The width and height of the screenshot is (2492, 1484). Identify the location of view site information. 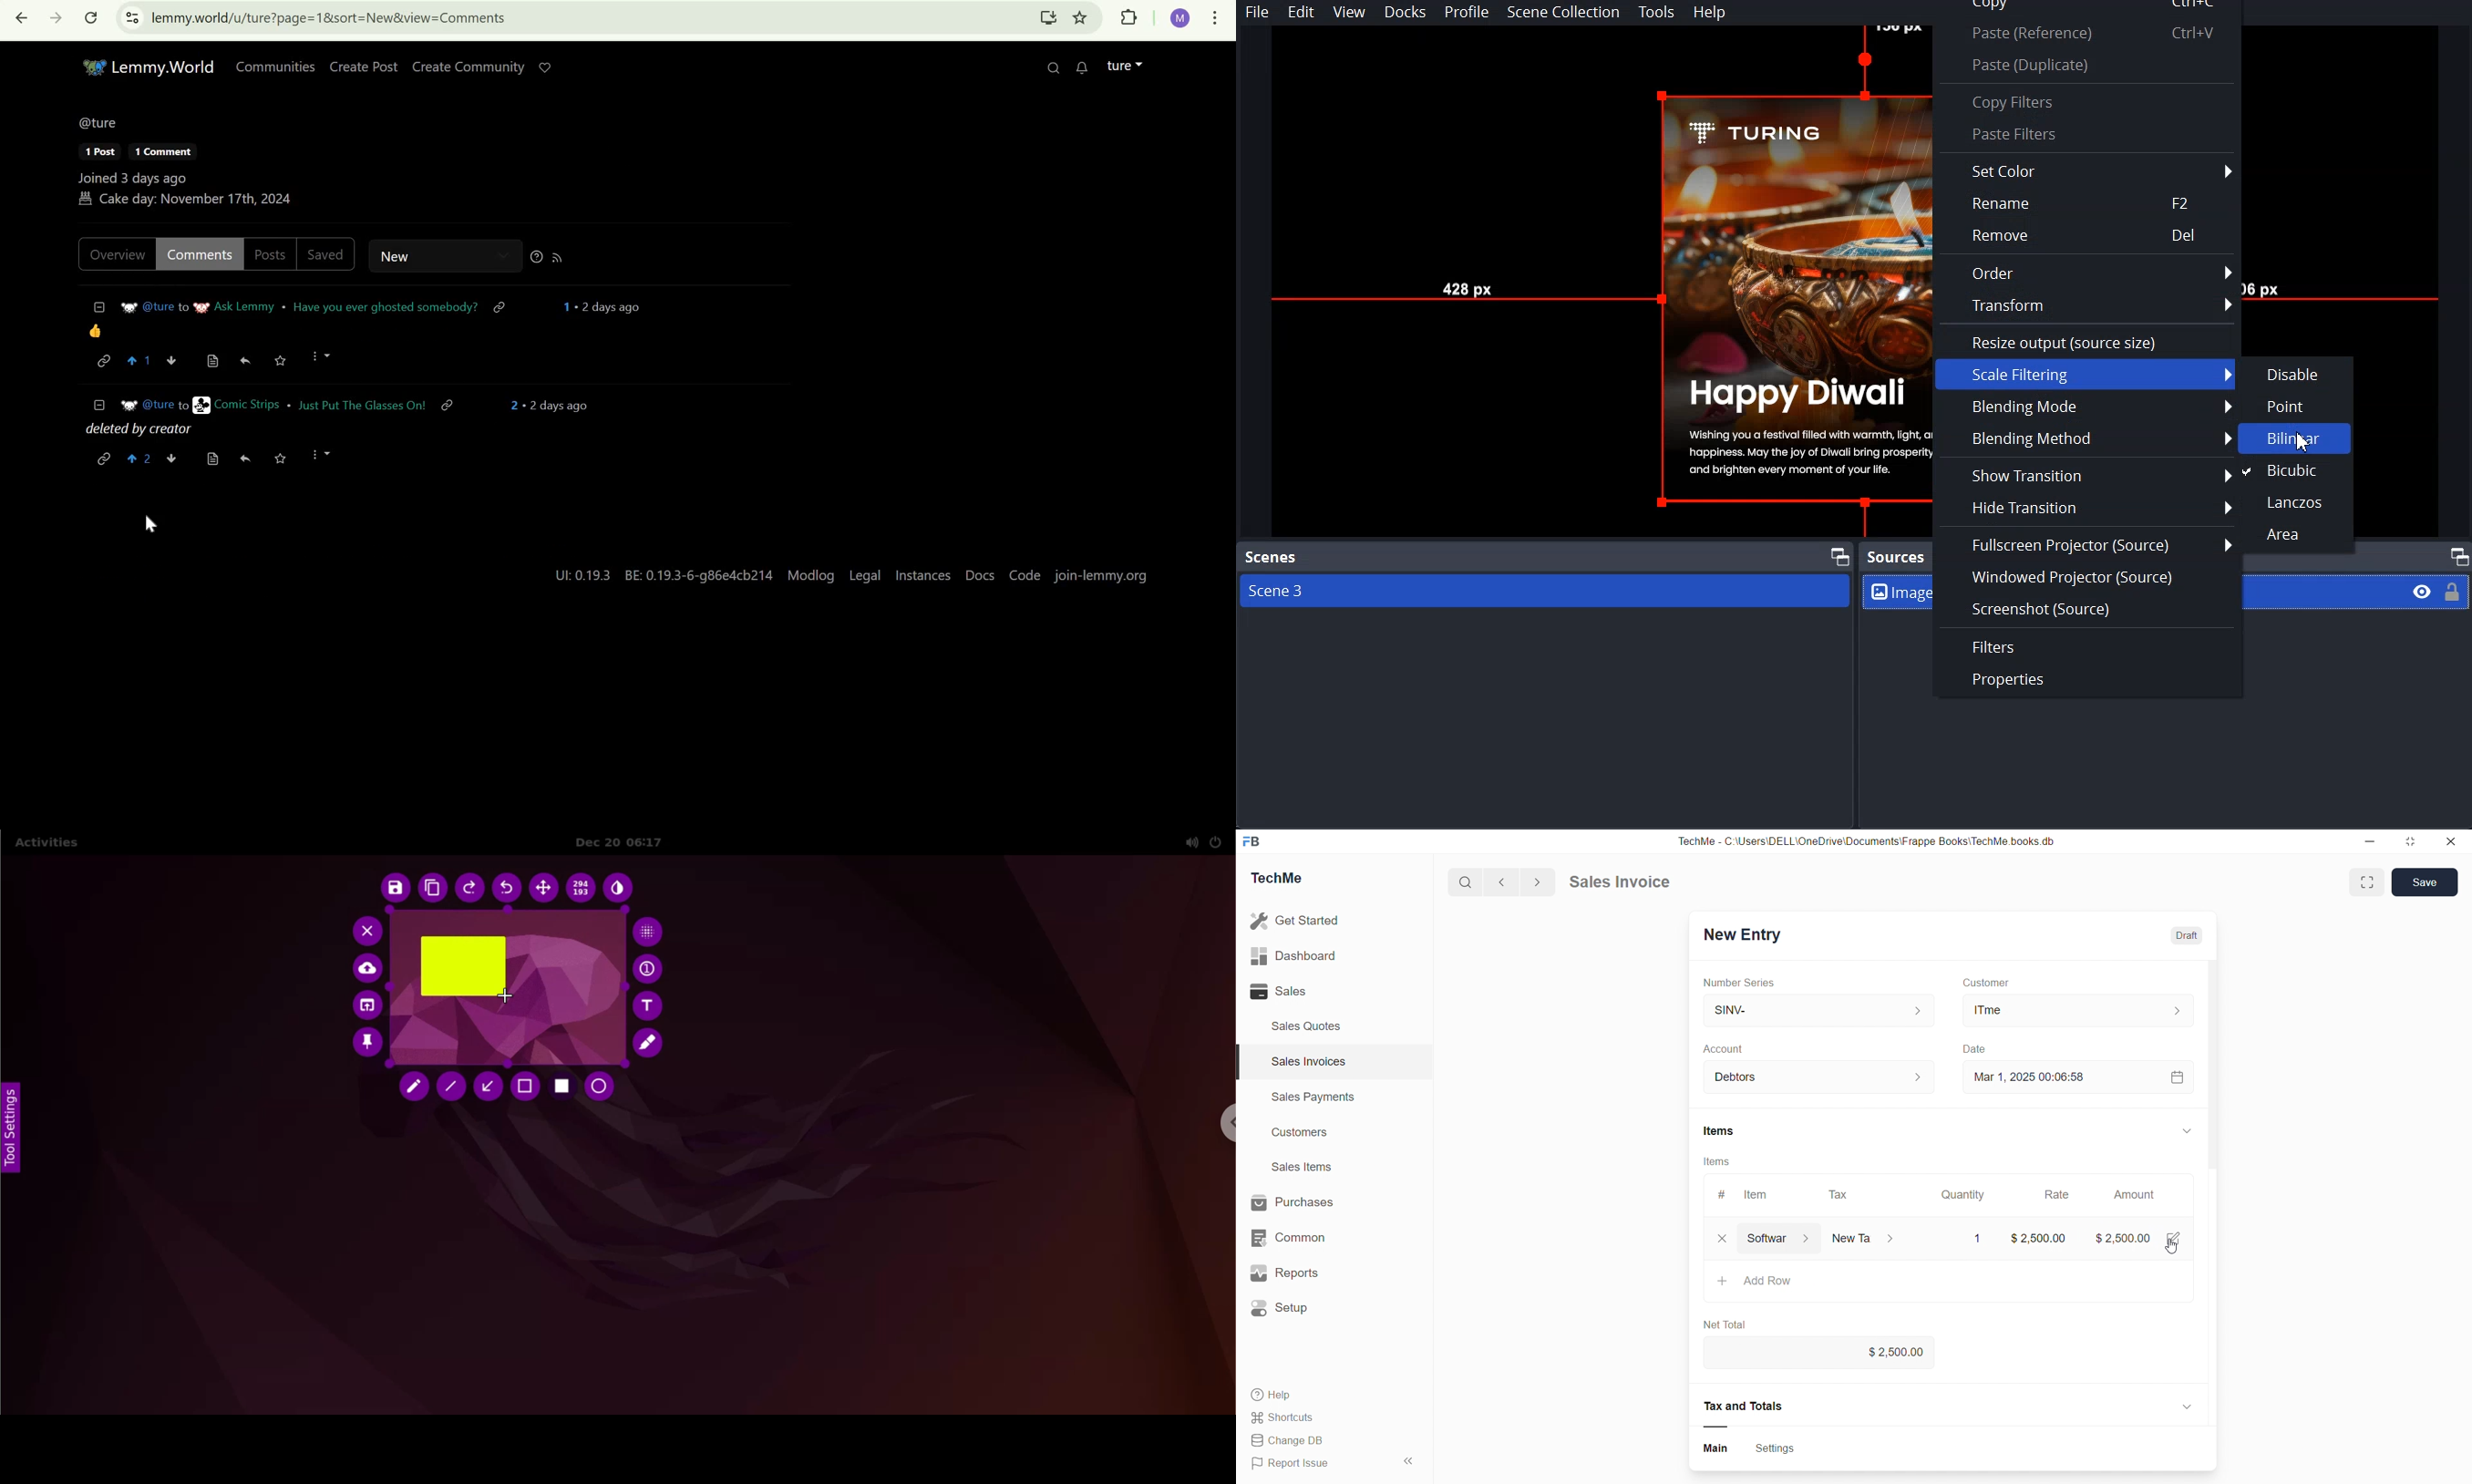
(133, 17).